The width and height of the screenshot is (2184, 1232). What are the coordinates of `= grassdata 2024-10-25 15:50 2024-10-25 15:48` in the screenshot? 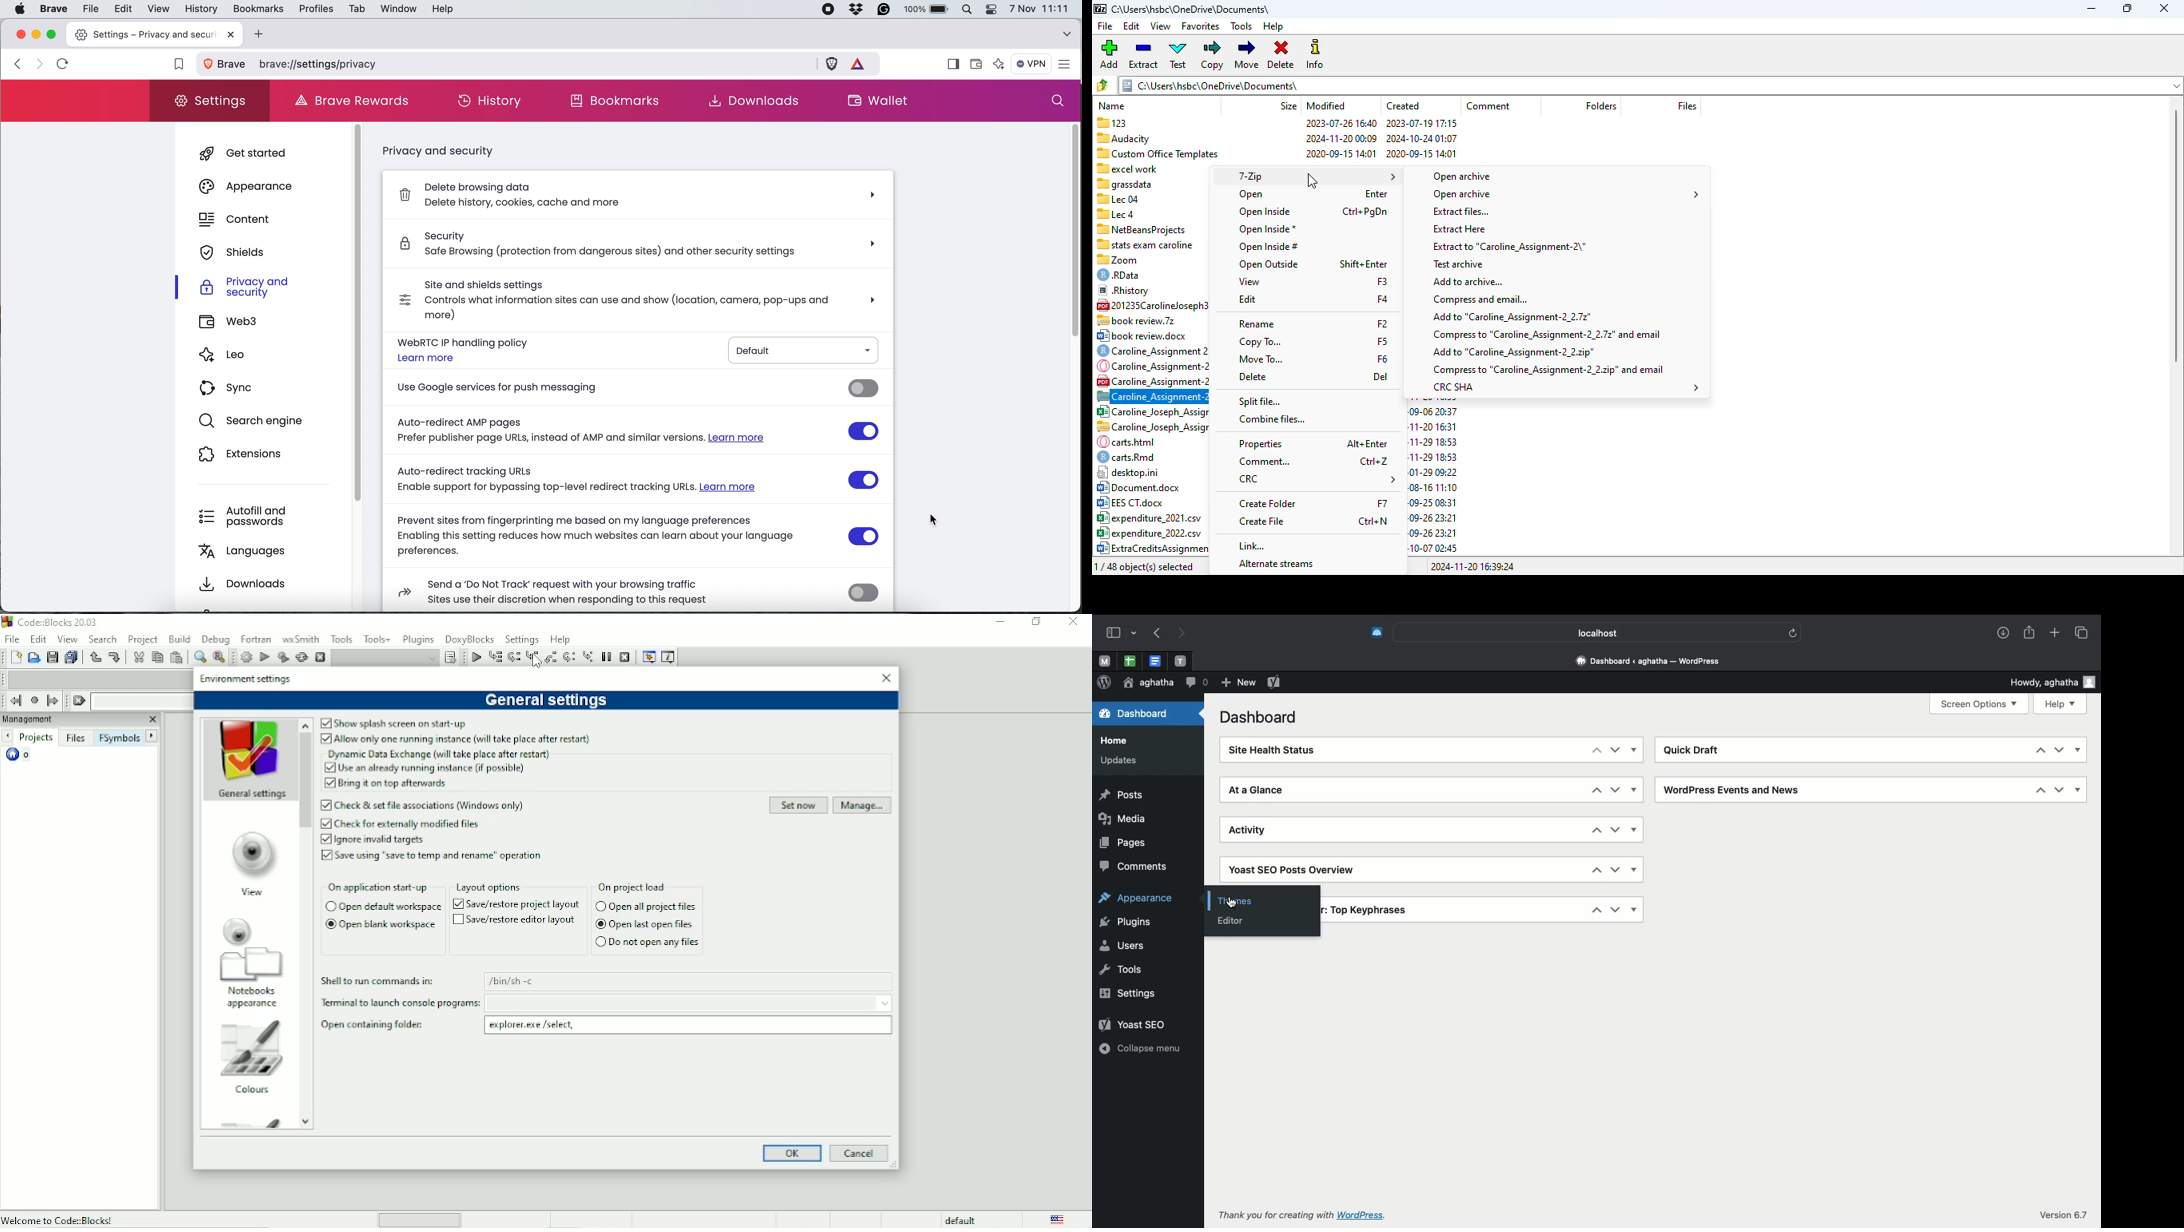 It's located at (1147, 184).